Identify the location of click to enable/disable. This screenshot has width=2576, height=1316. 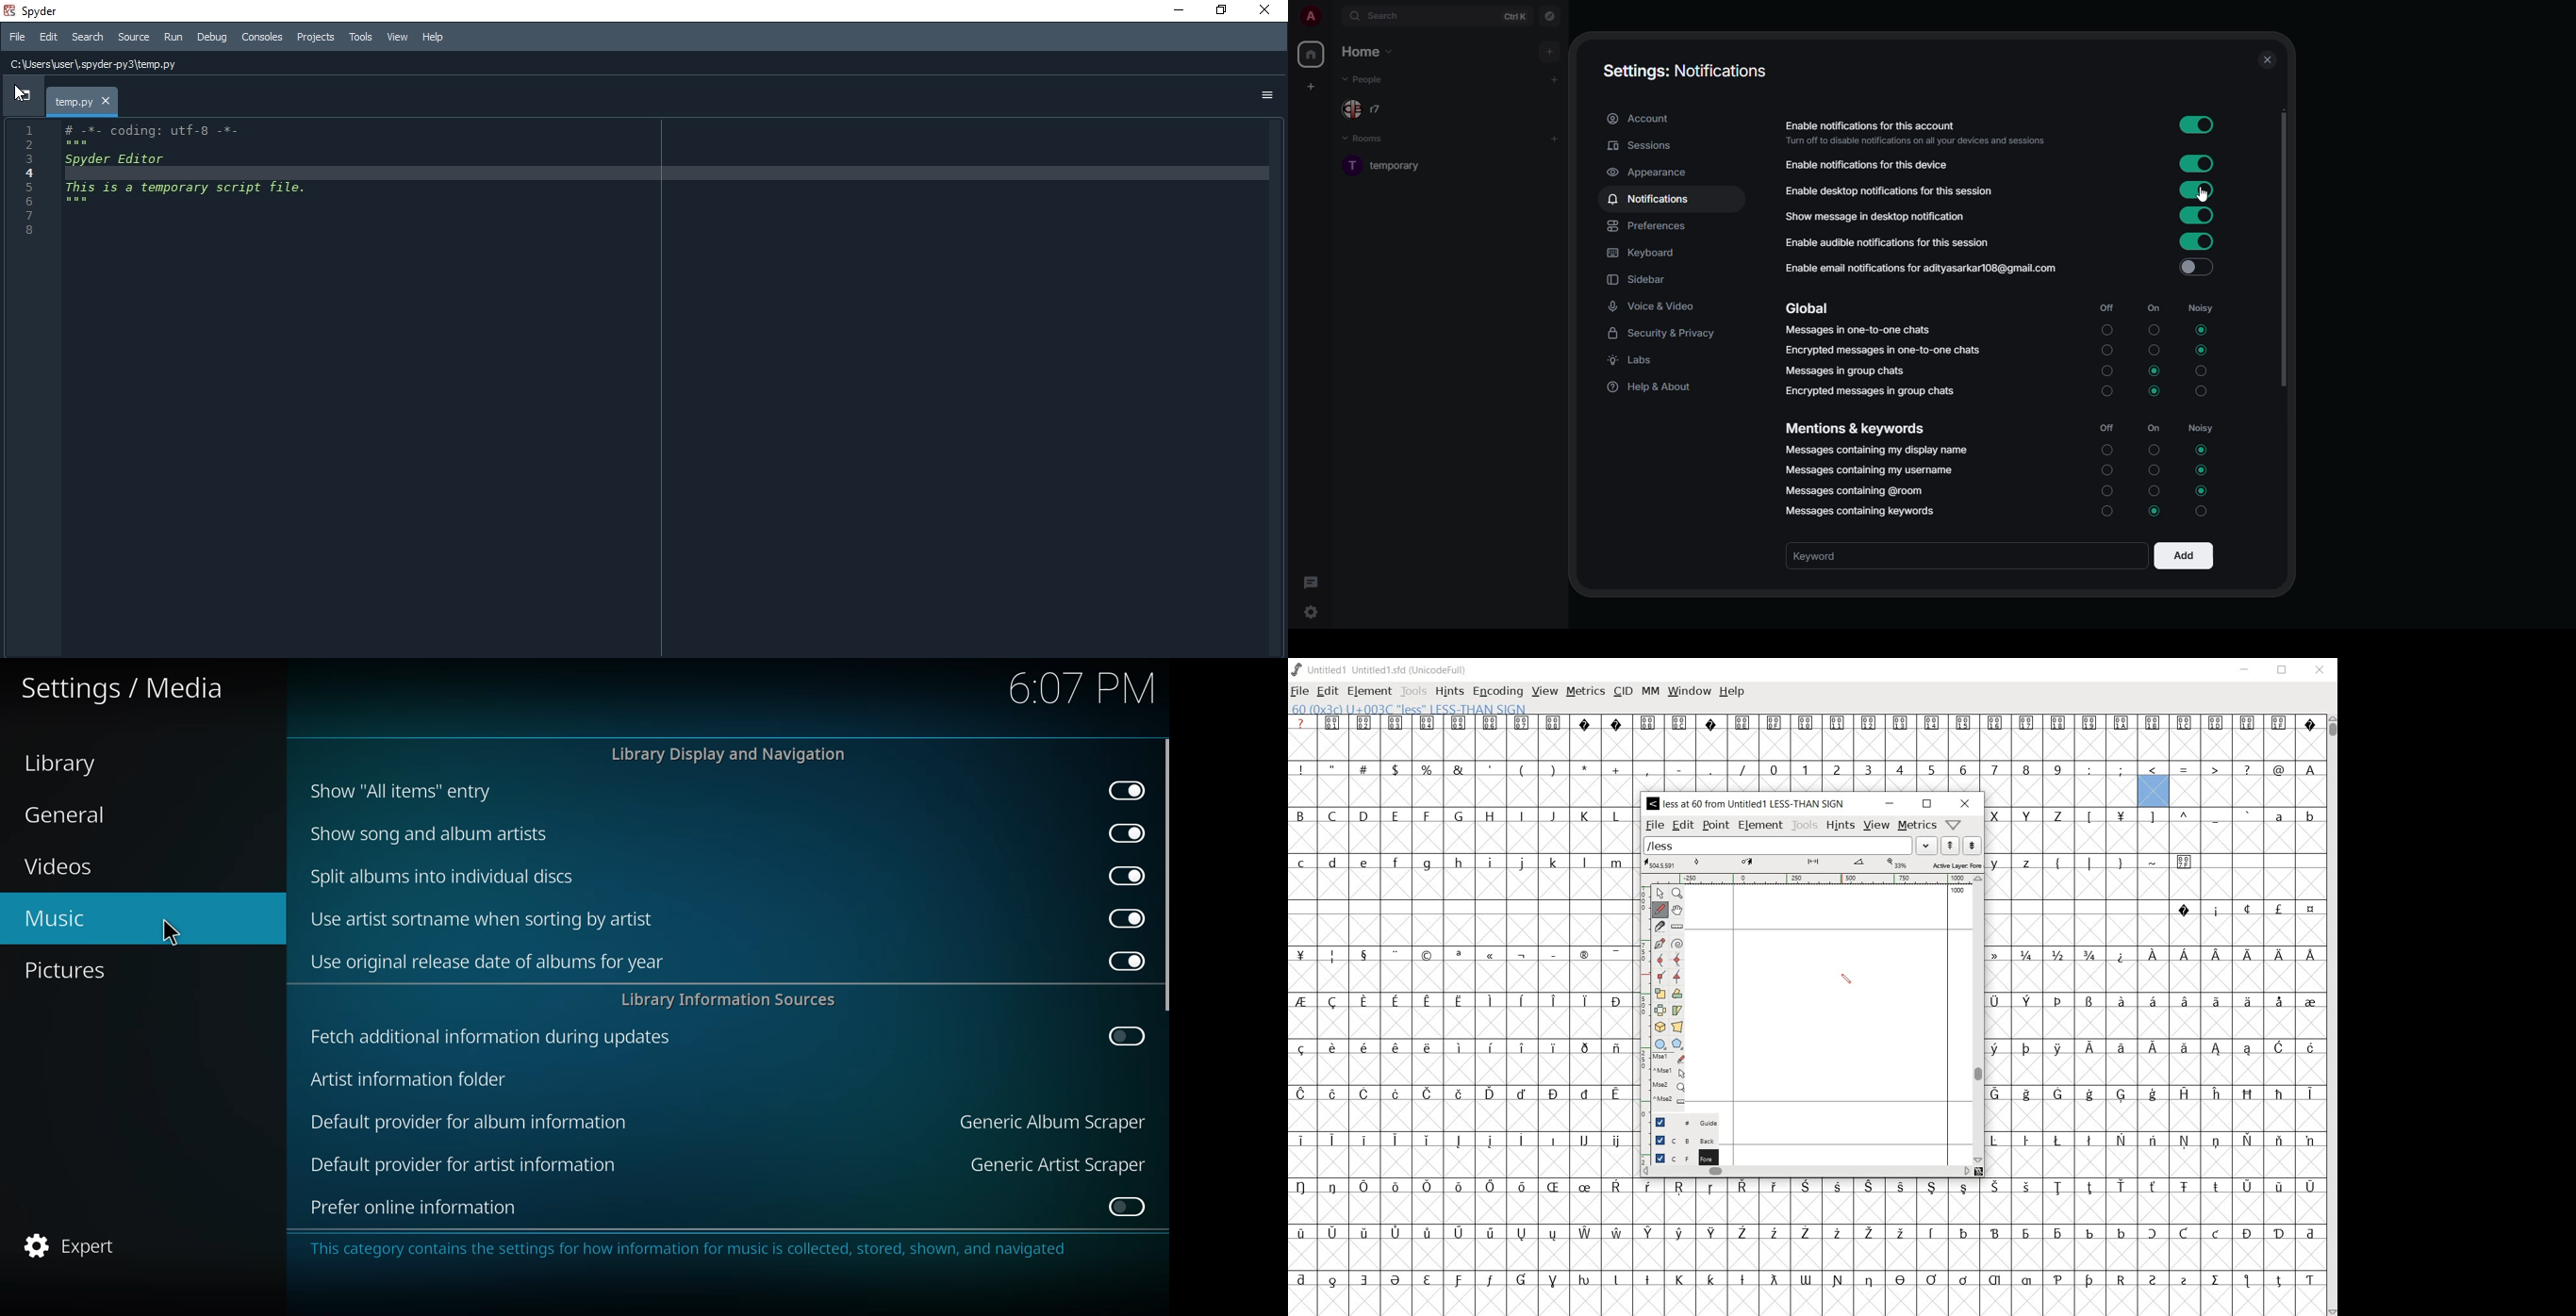
(2192, 268).